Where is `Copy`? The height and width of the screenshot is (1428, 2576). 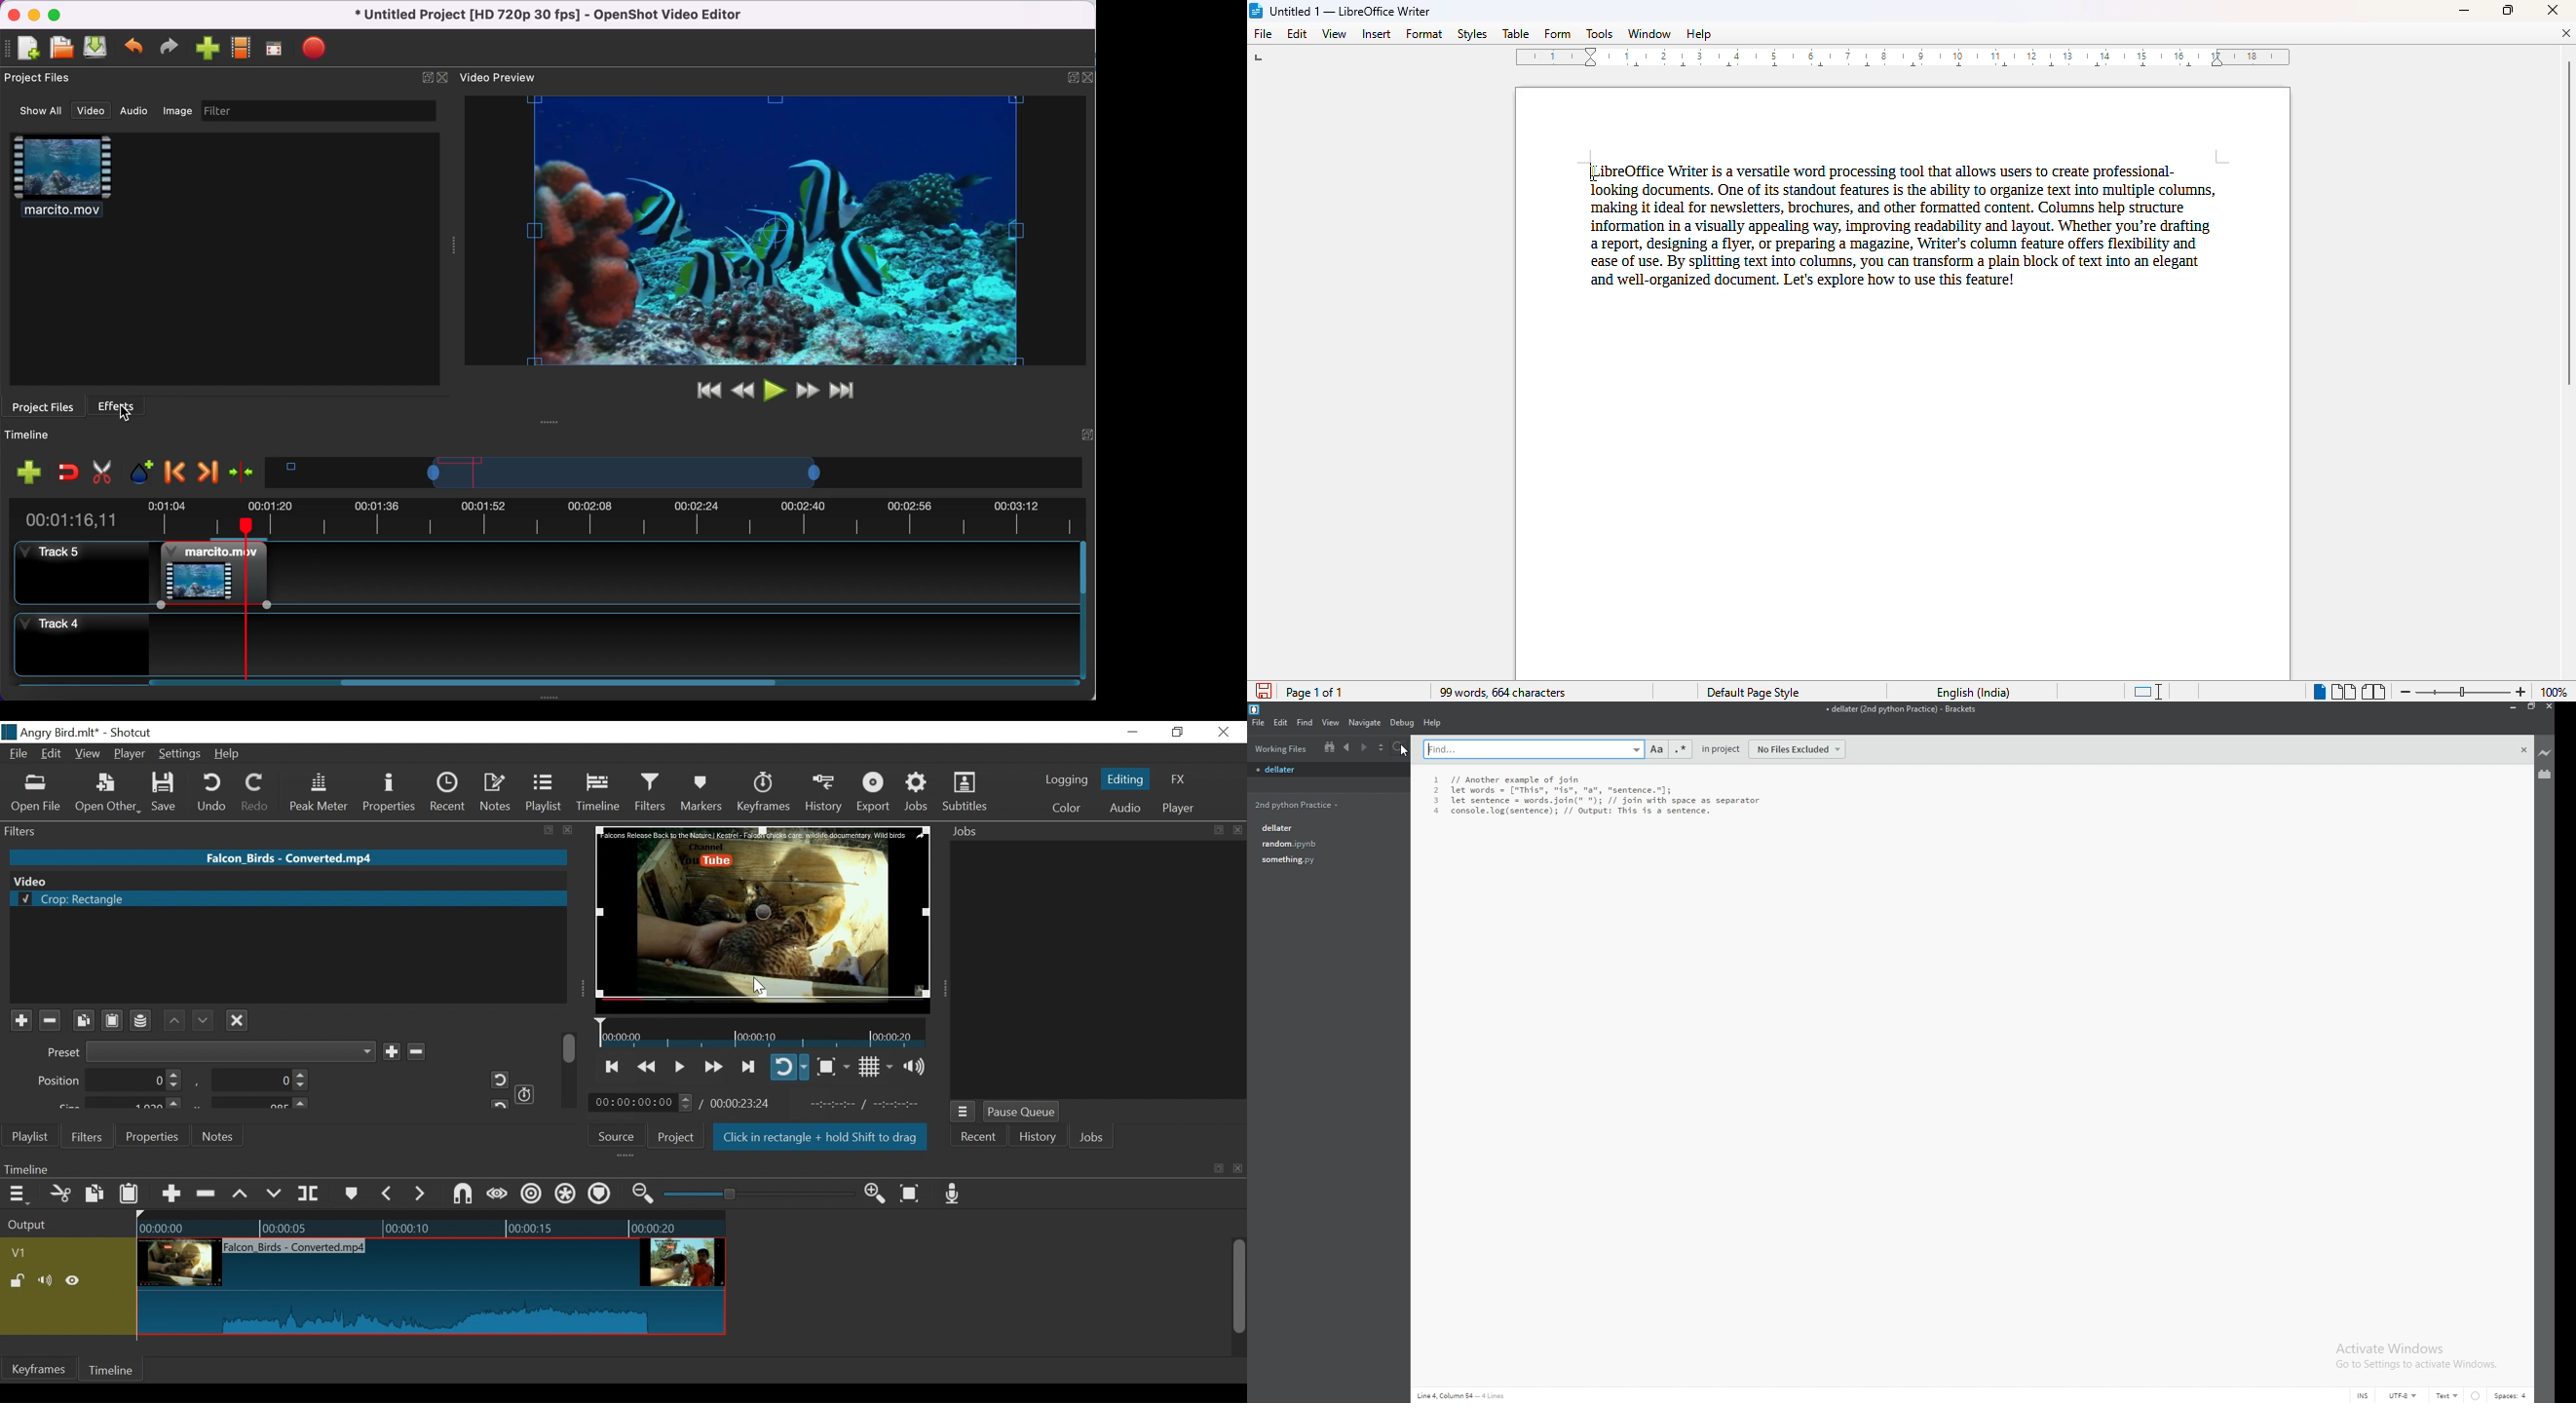 Copy is located at coordinates (96, 1196).